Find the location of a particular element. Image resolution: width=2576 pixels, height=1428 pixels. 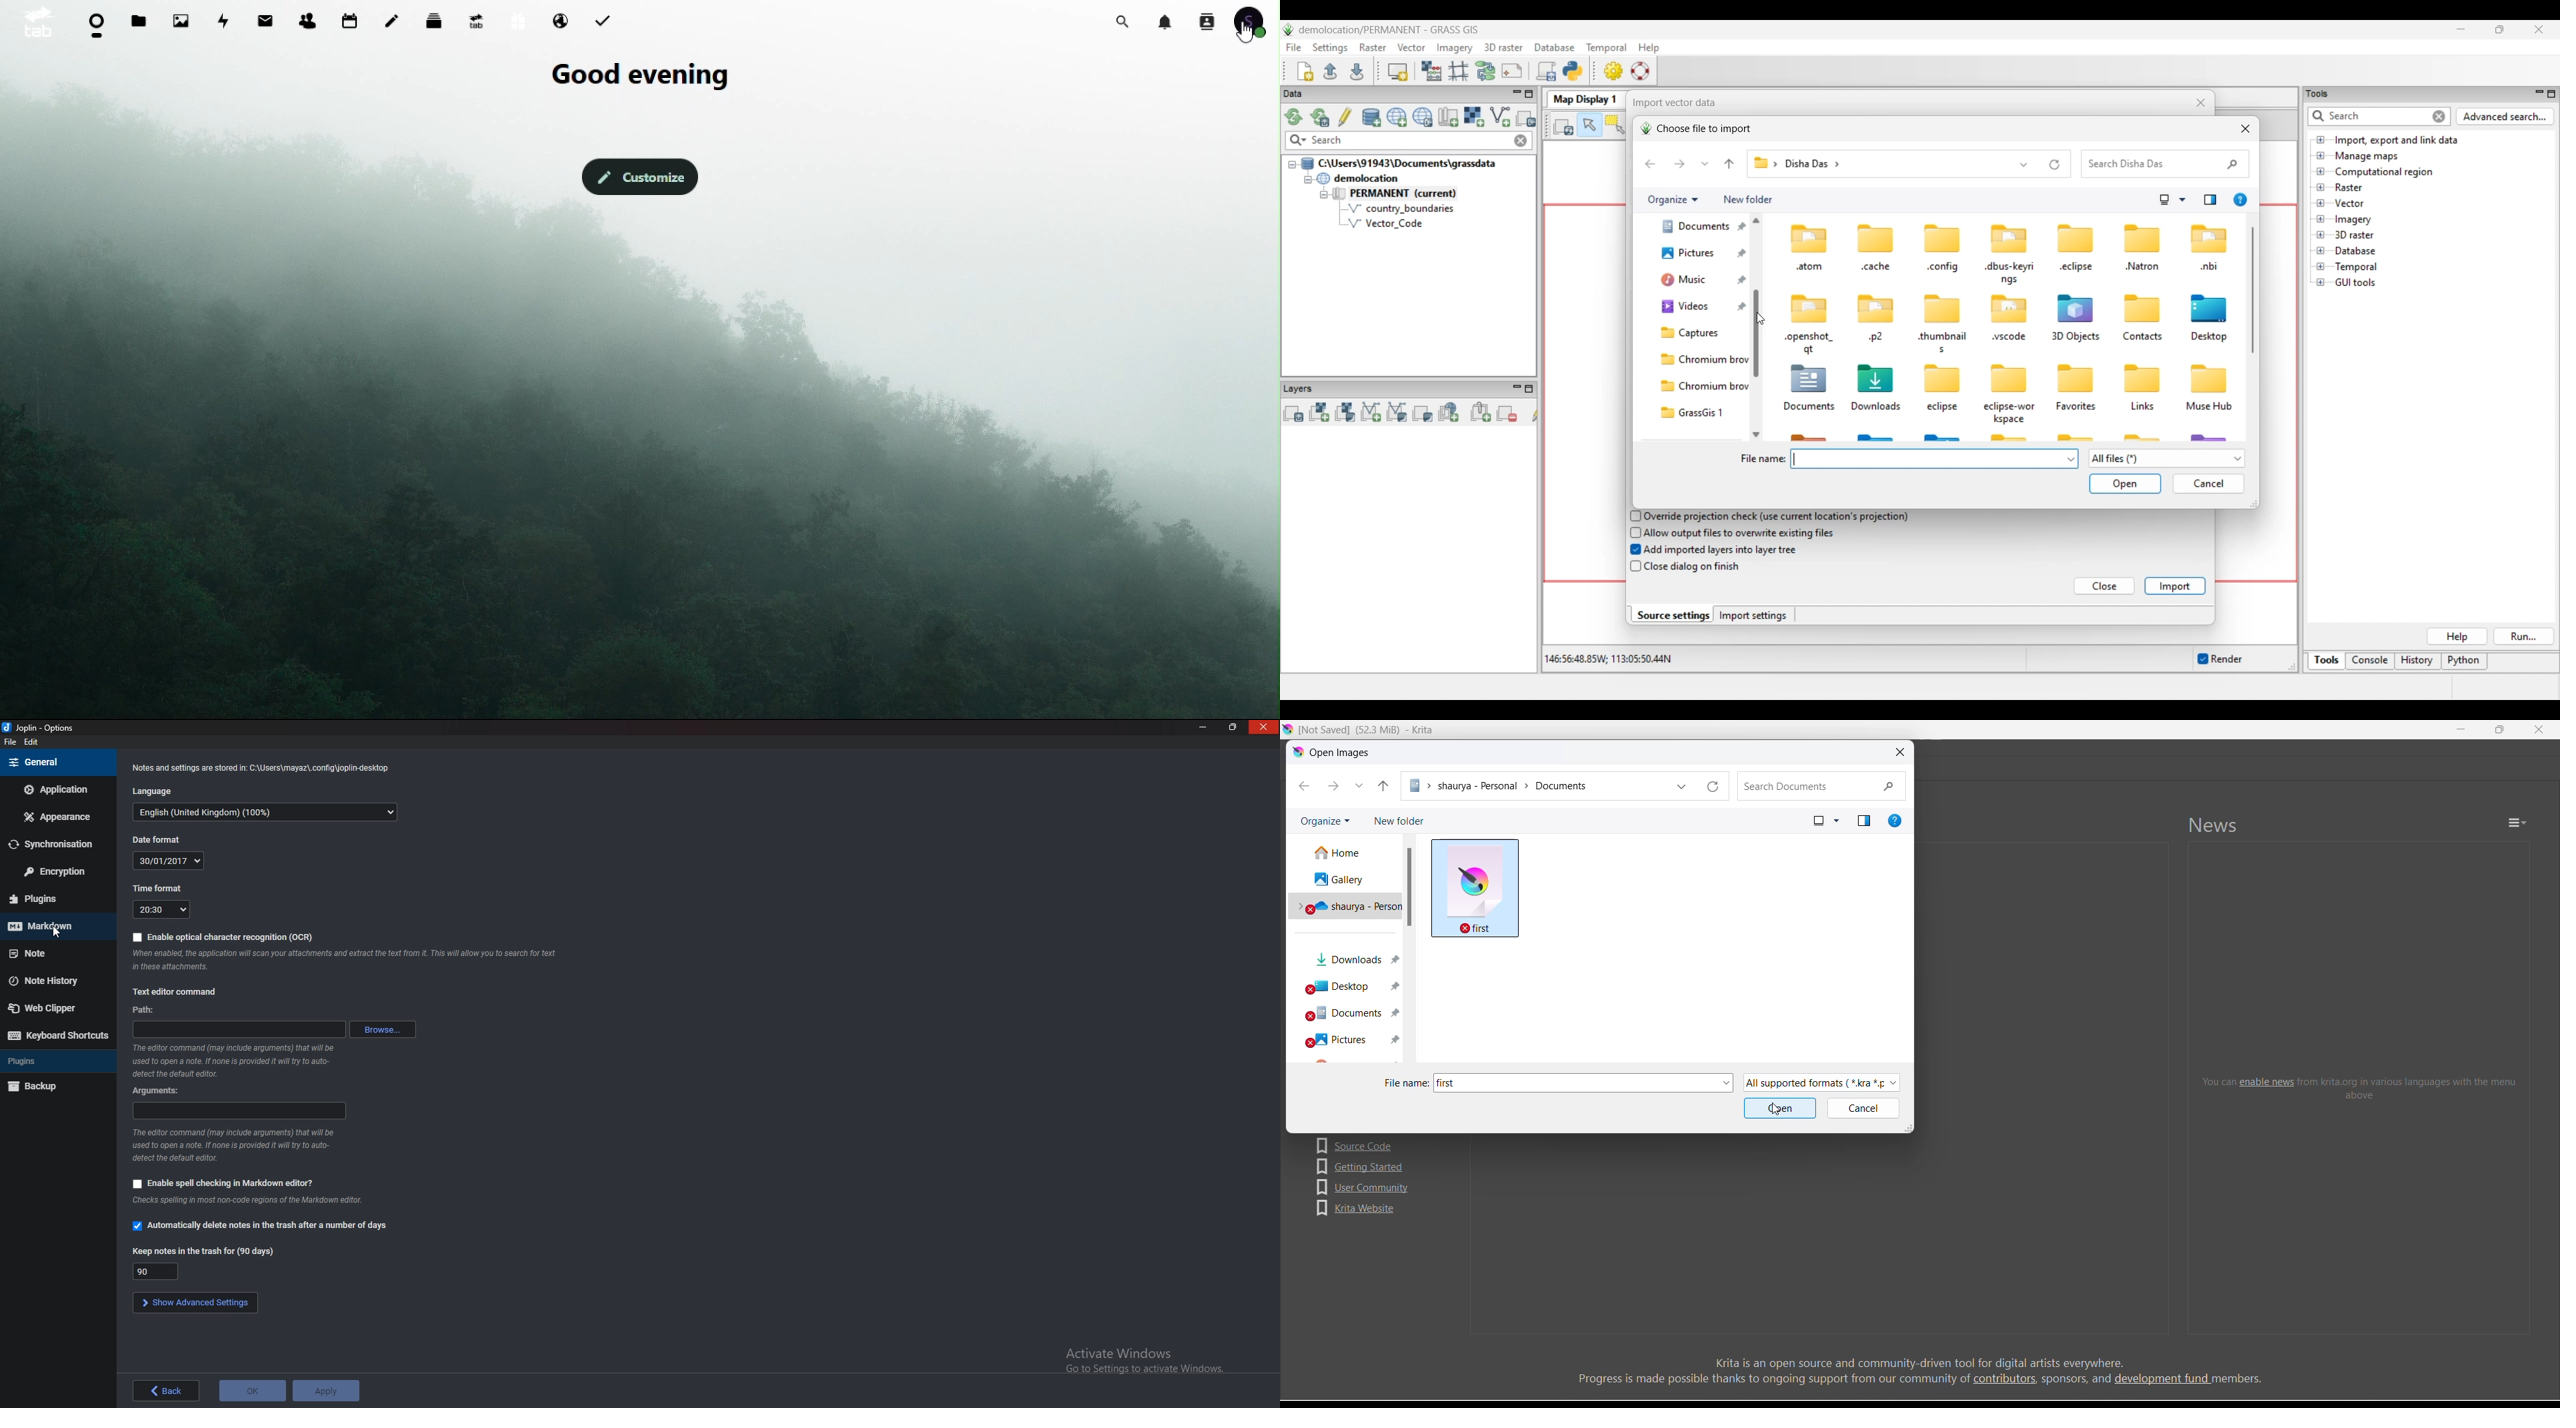

Note is located at coordinates (56, 951).